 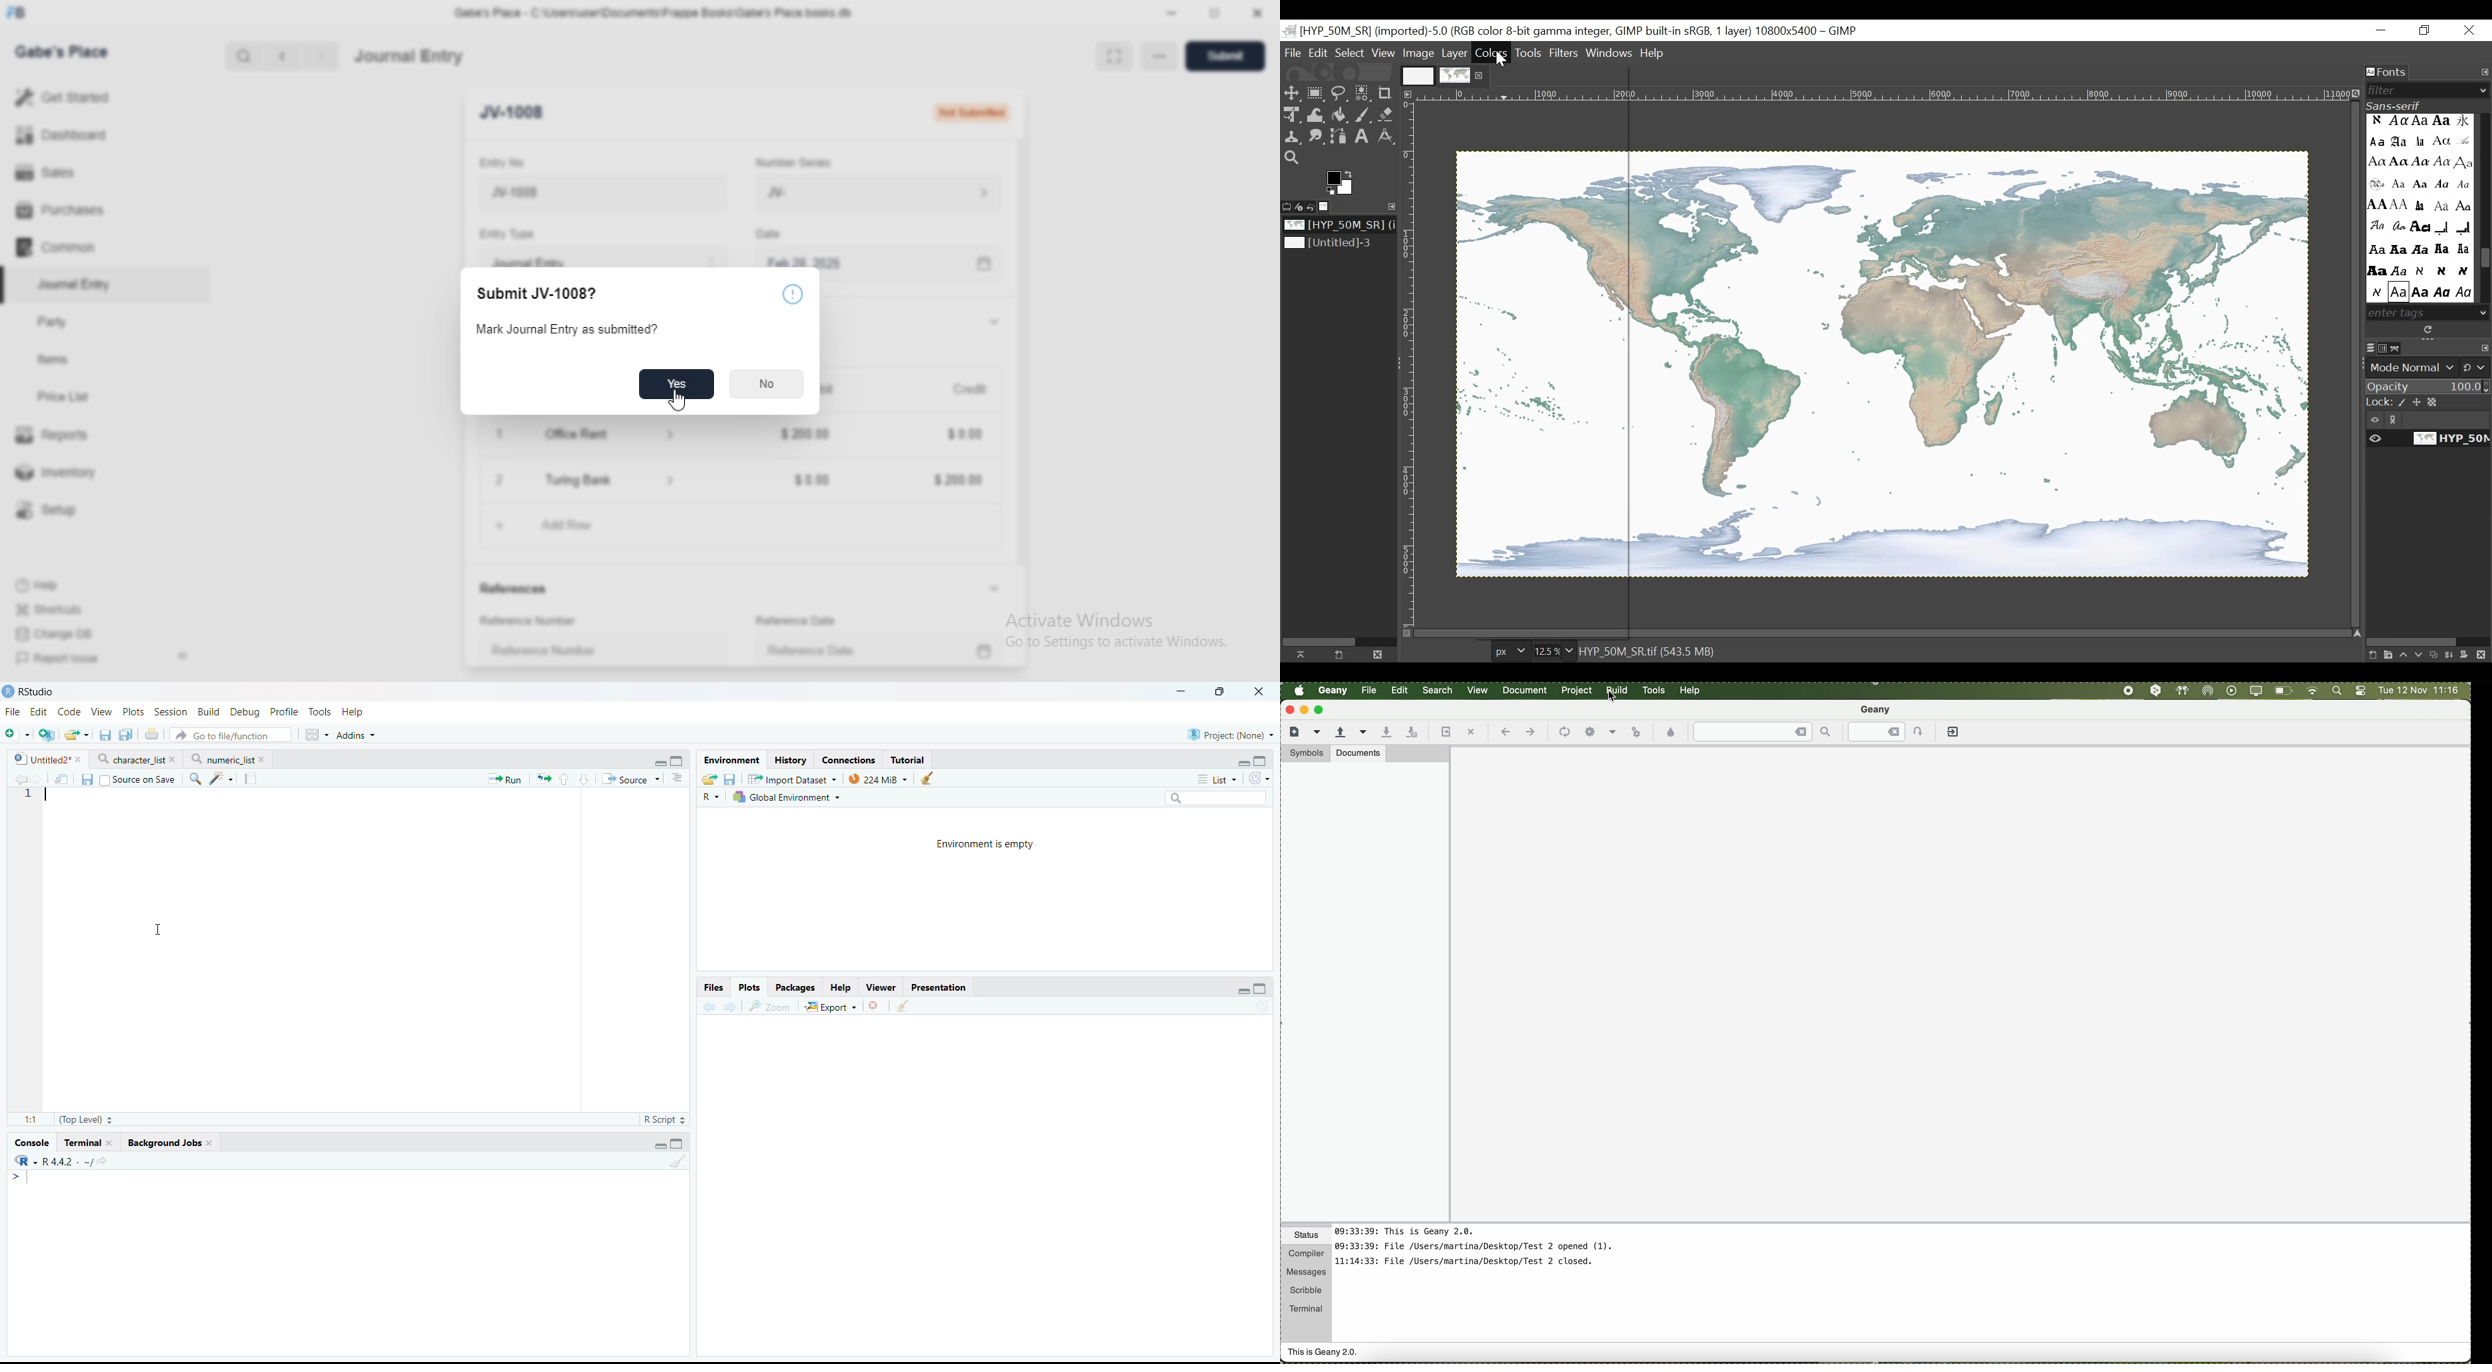 What do you see at coordinates (659, 1144) in the screenshot?
I see `Hide` at bounding box center [659, 1144].